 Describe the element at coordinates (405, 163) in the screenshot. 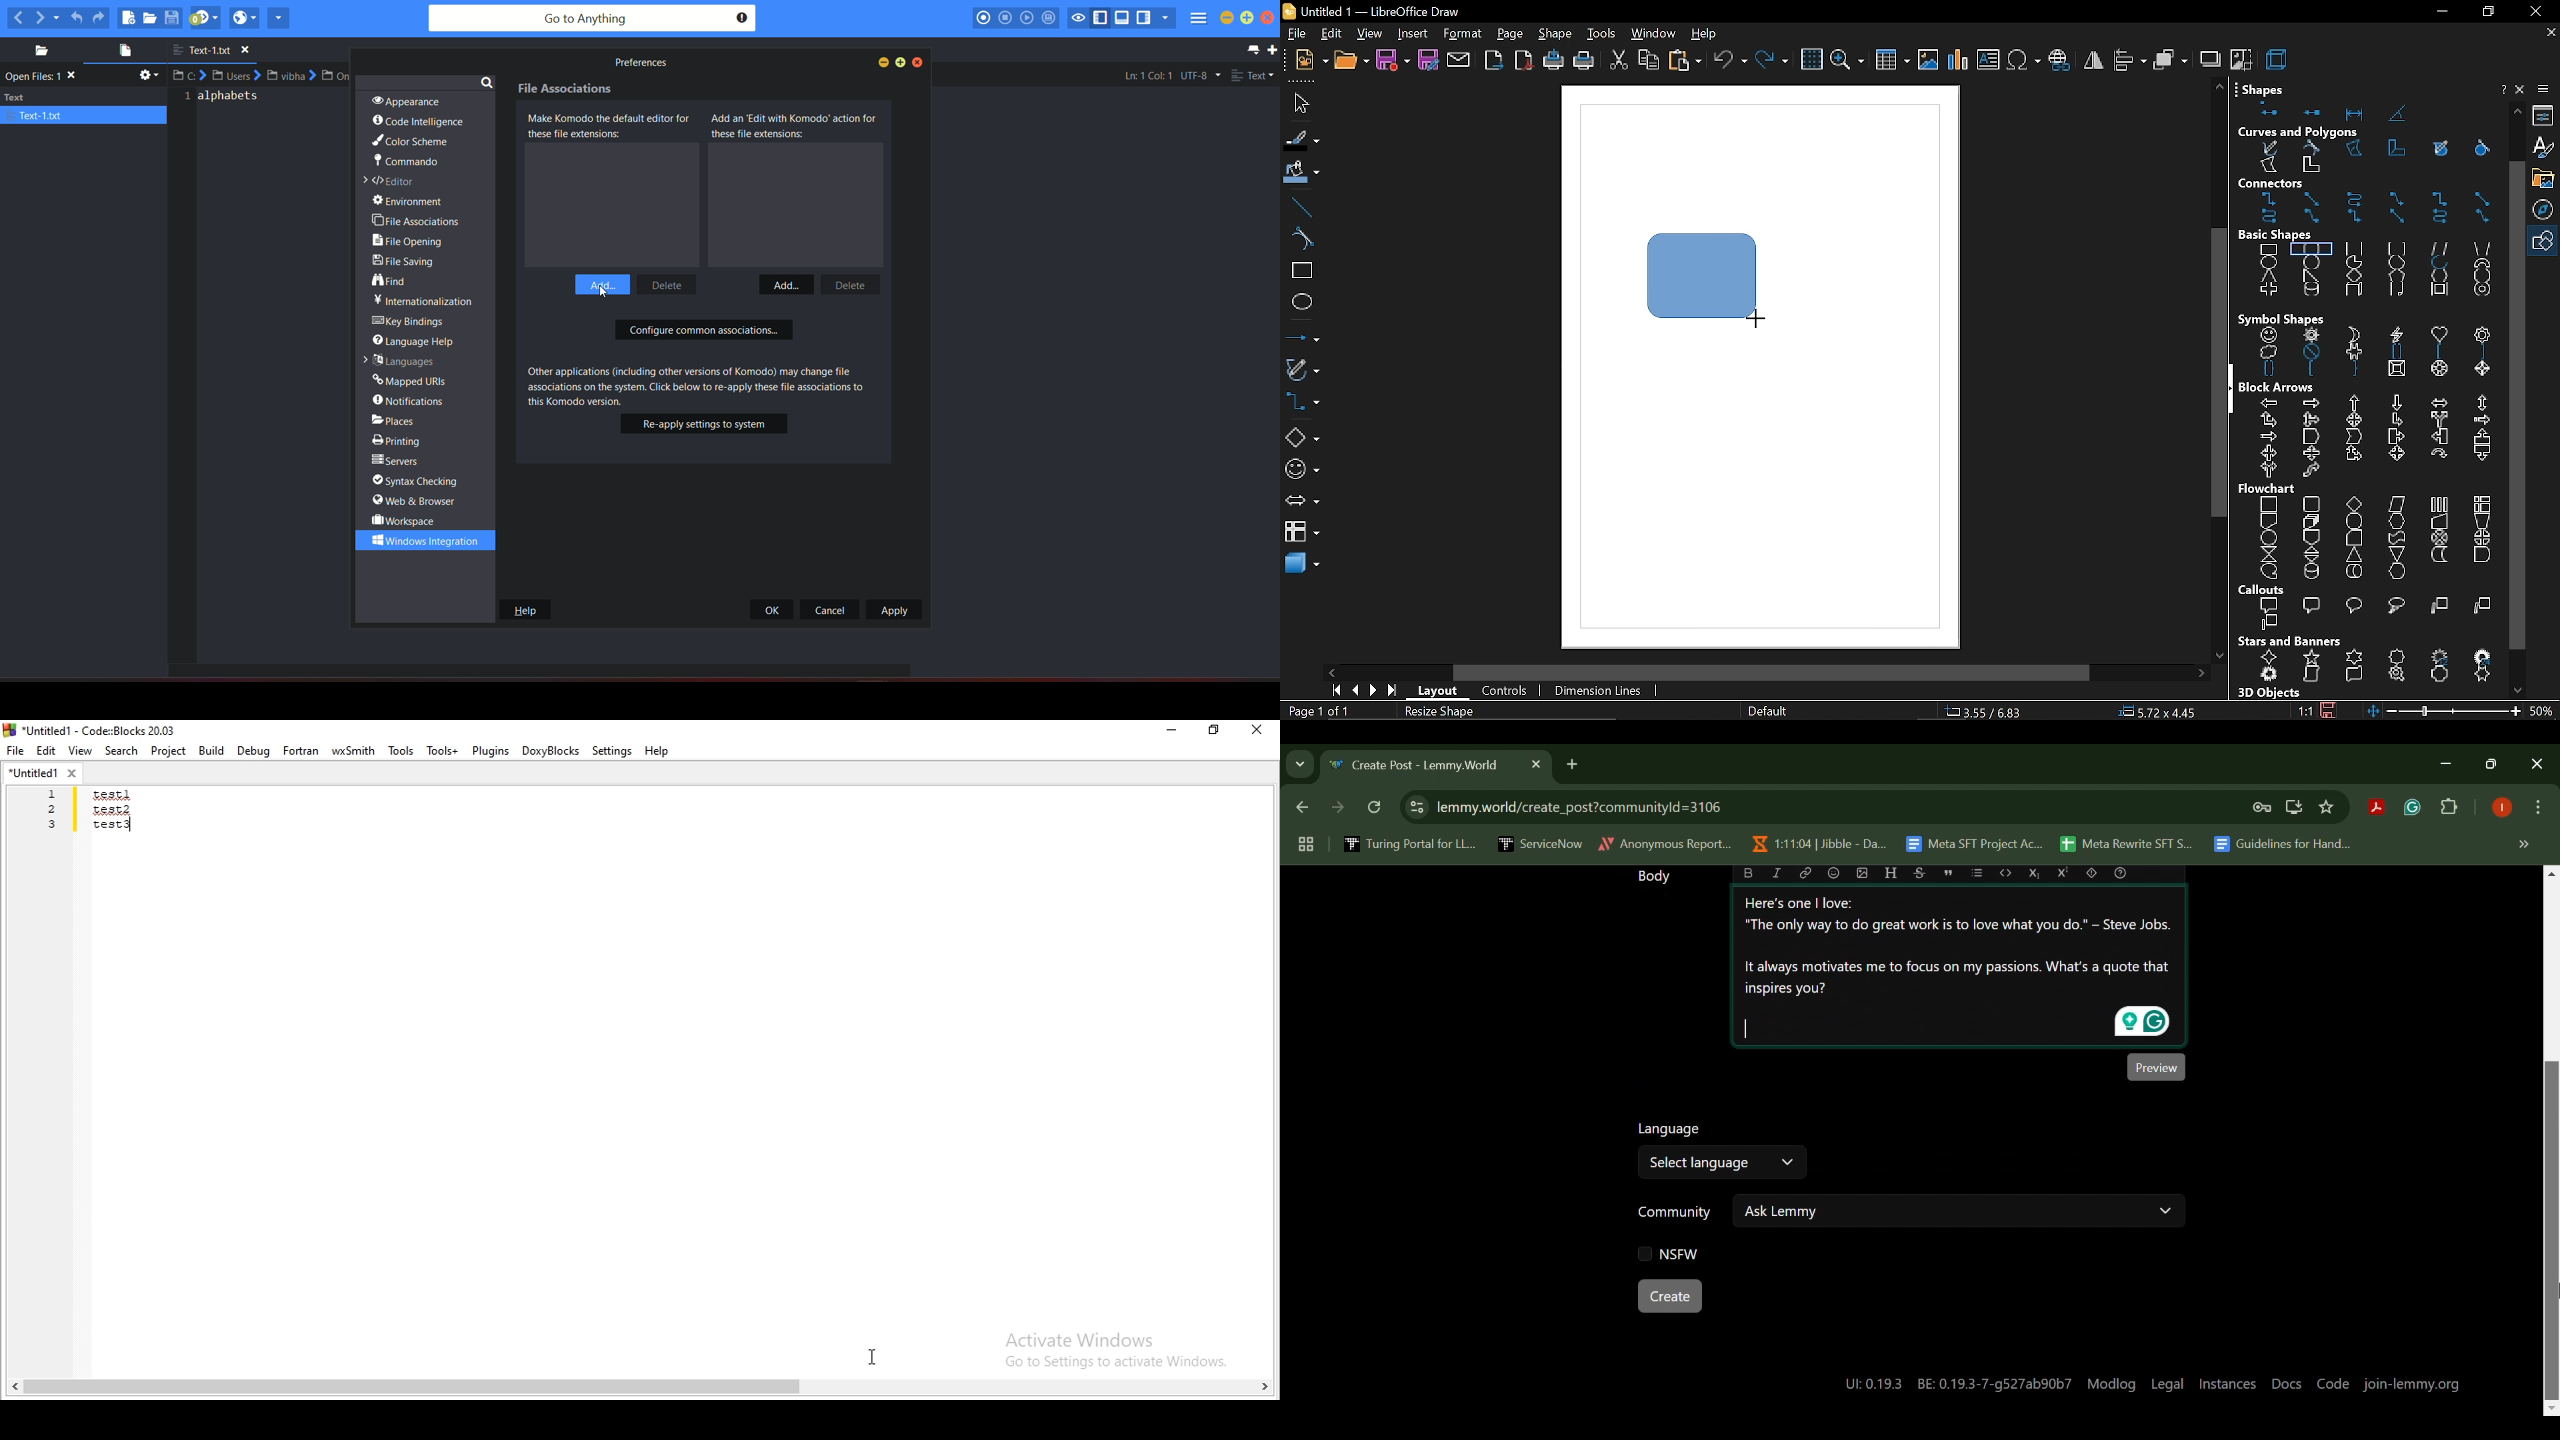

I see `commando` at that location.